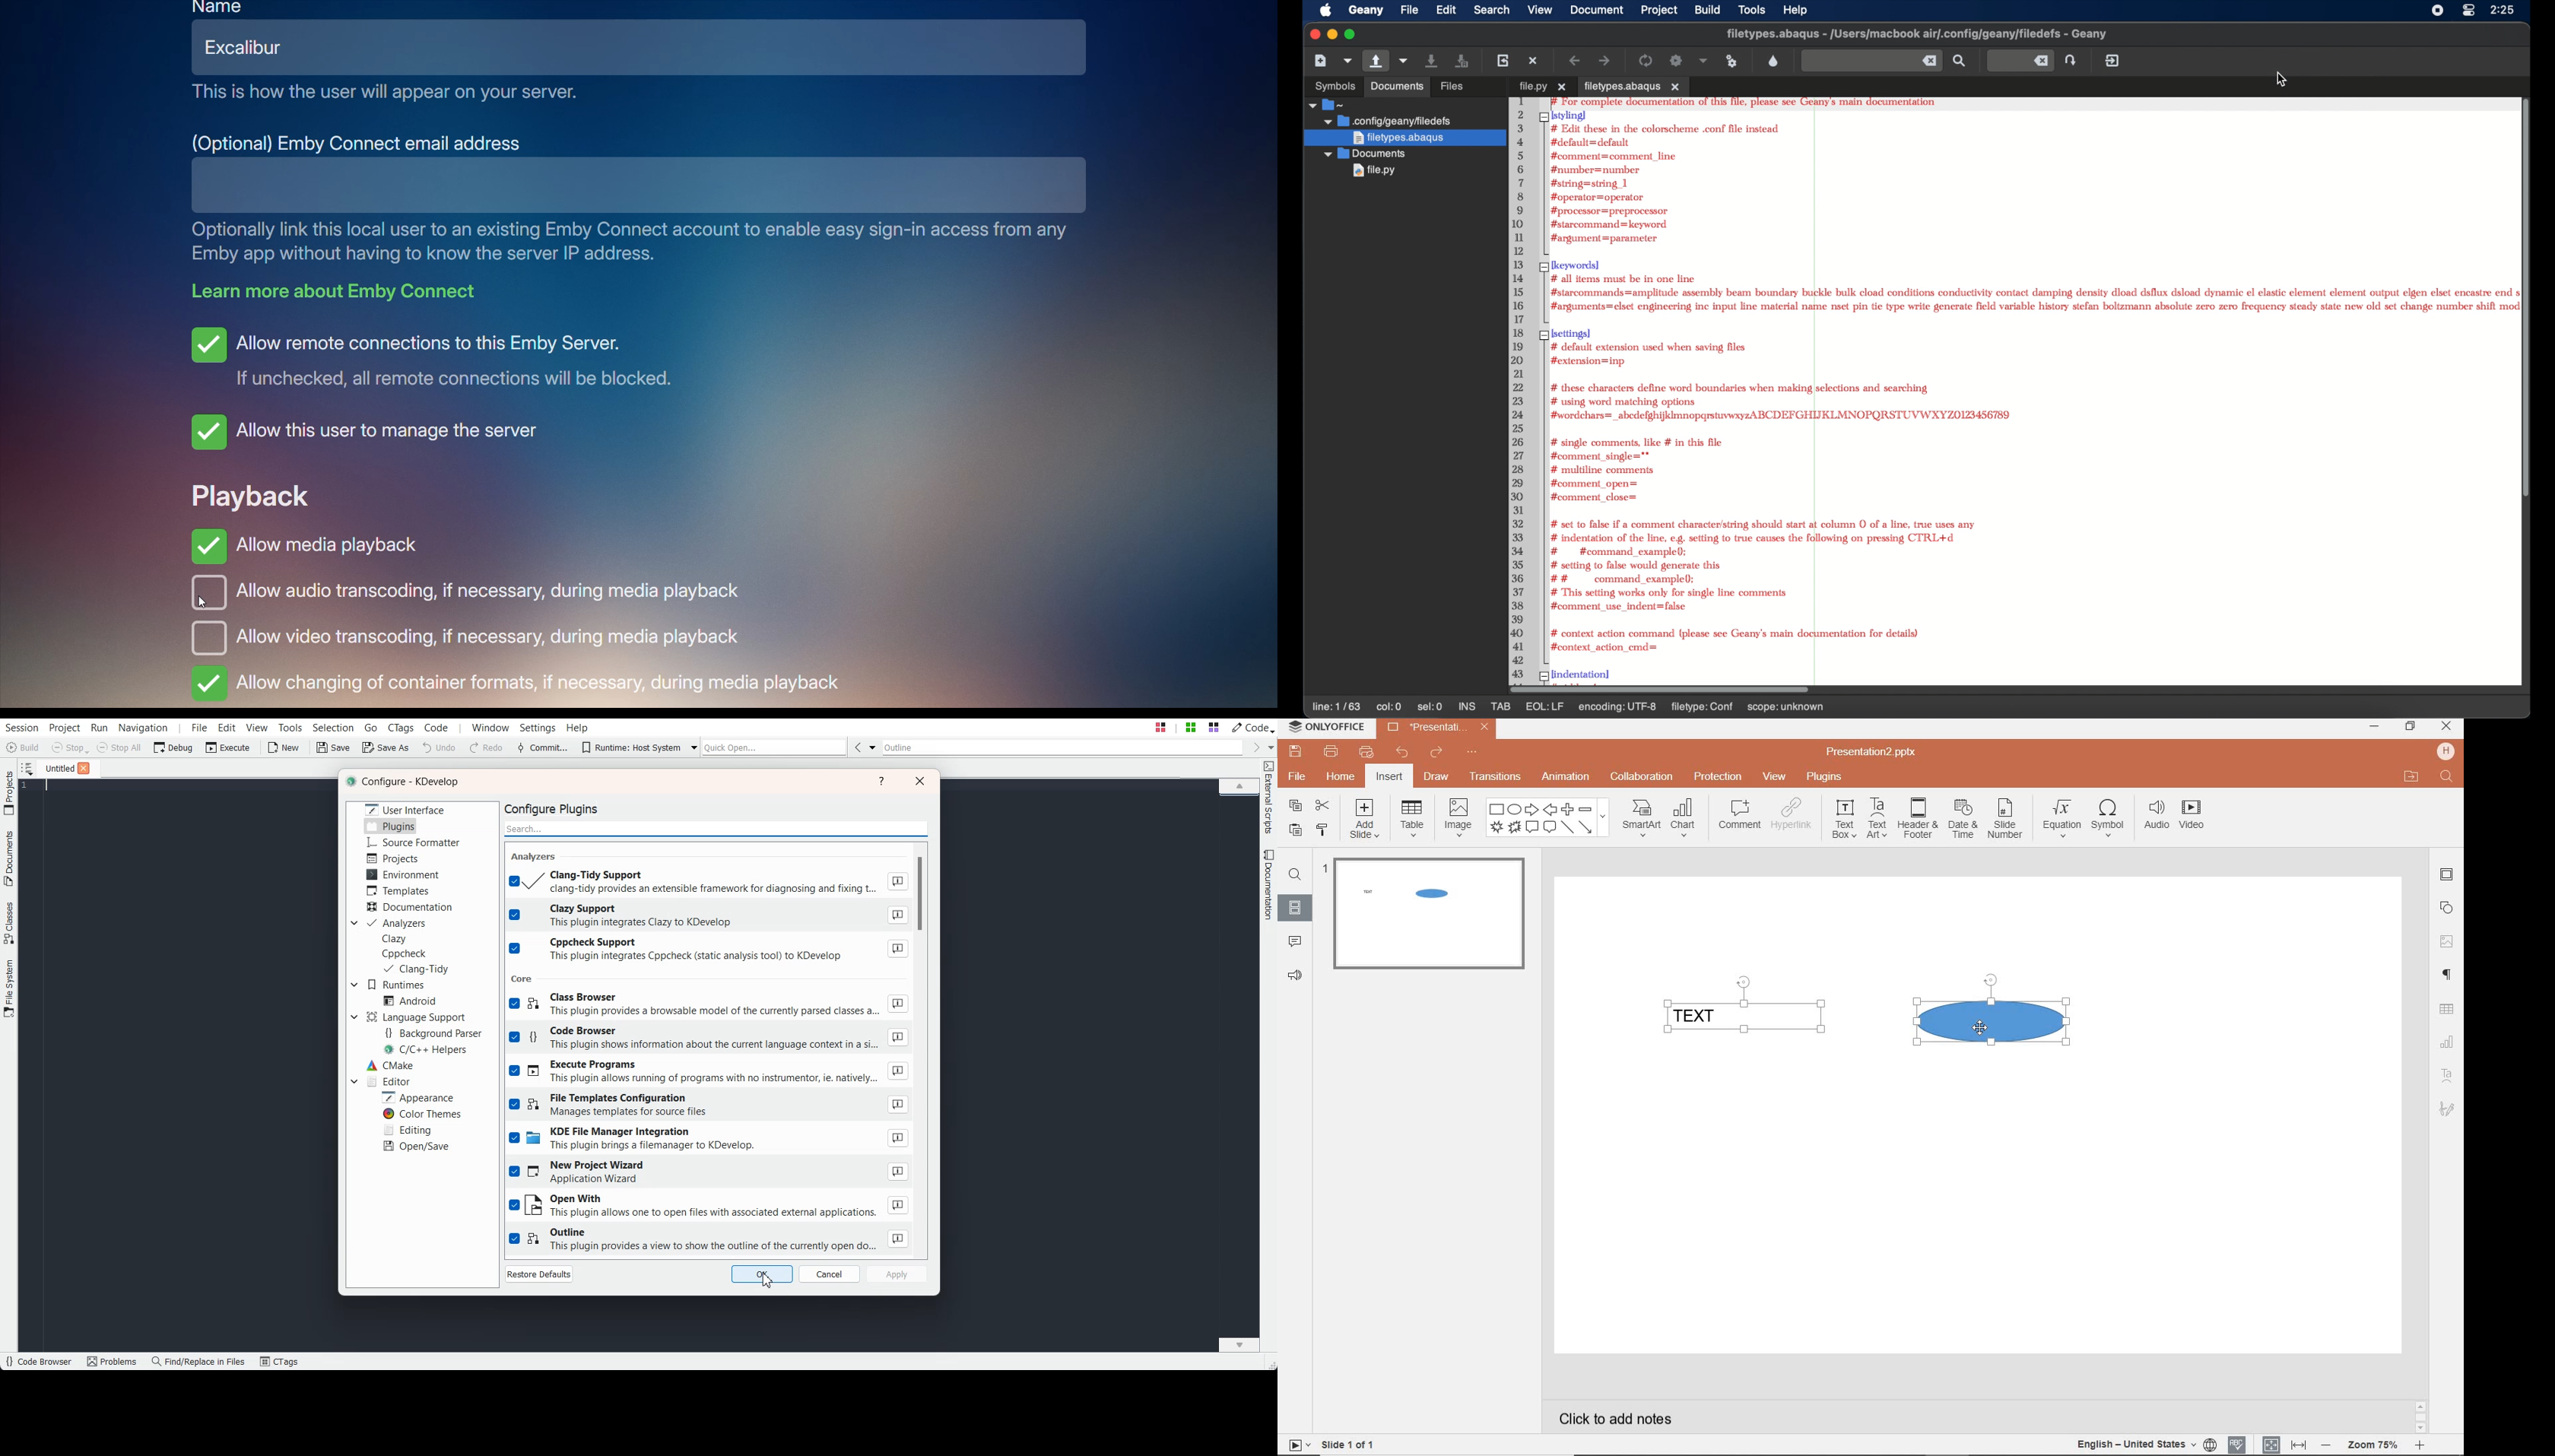 This screenshot has width=2576, height=1456. Describe the element at coordinates (1843, 820) in the screenshot. I see `textbox` at that location.